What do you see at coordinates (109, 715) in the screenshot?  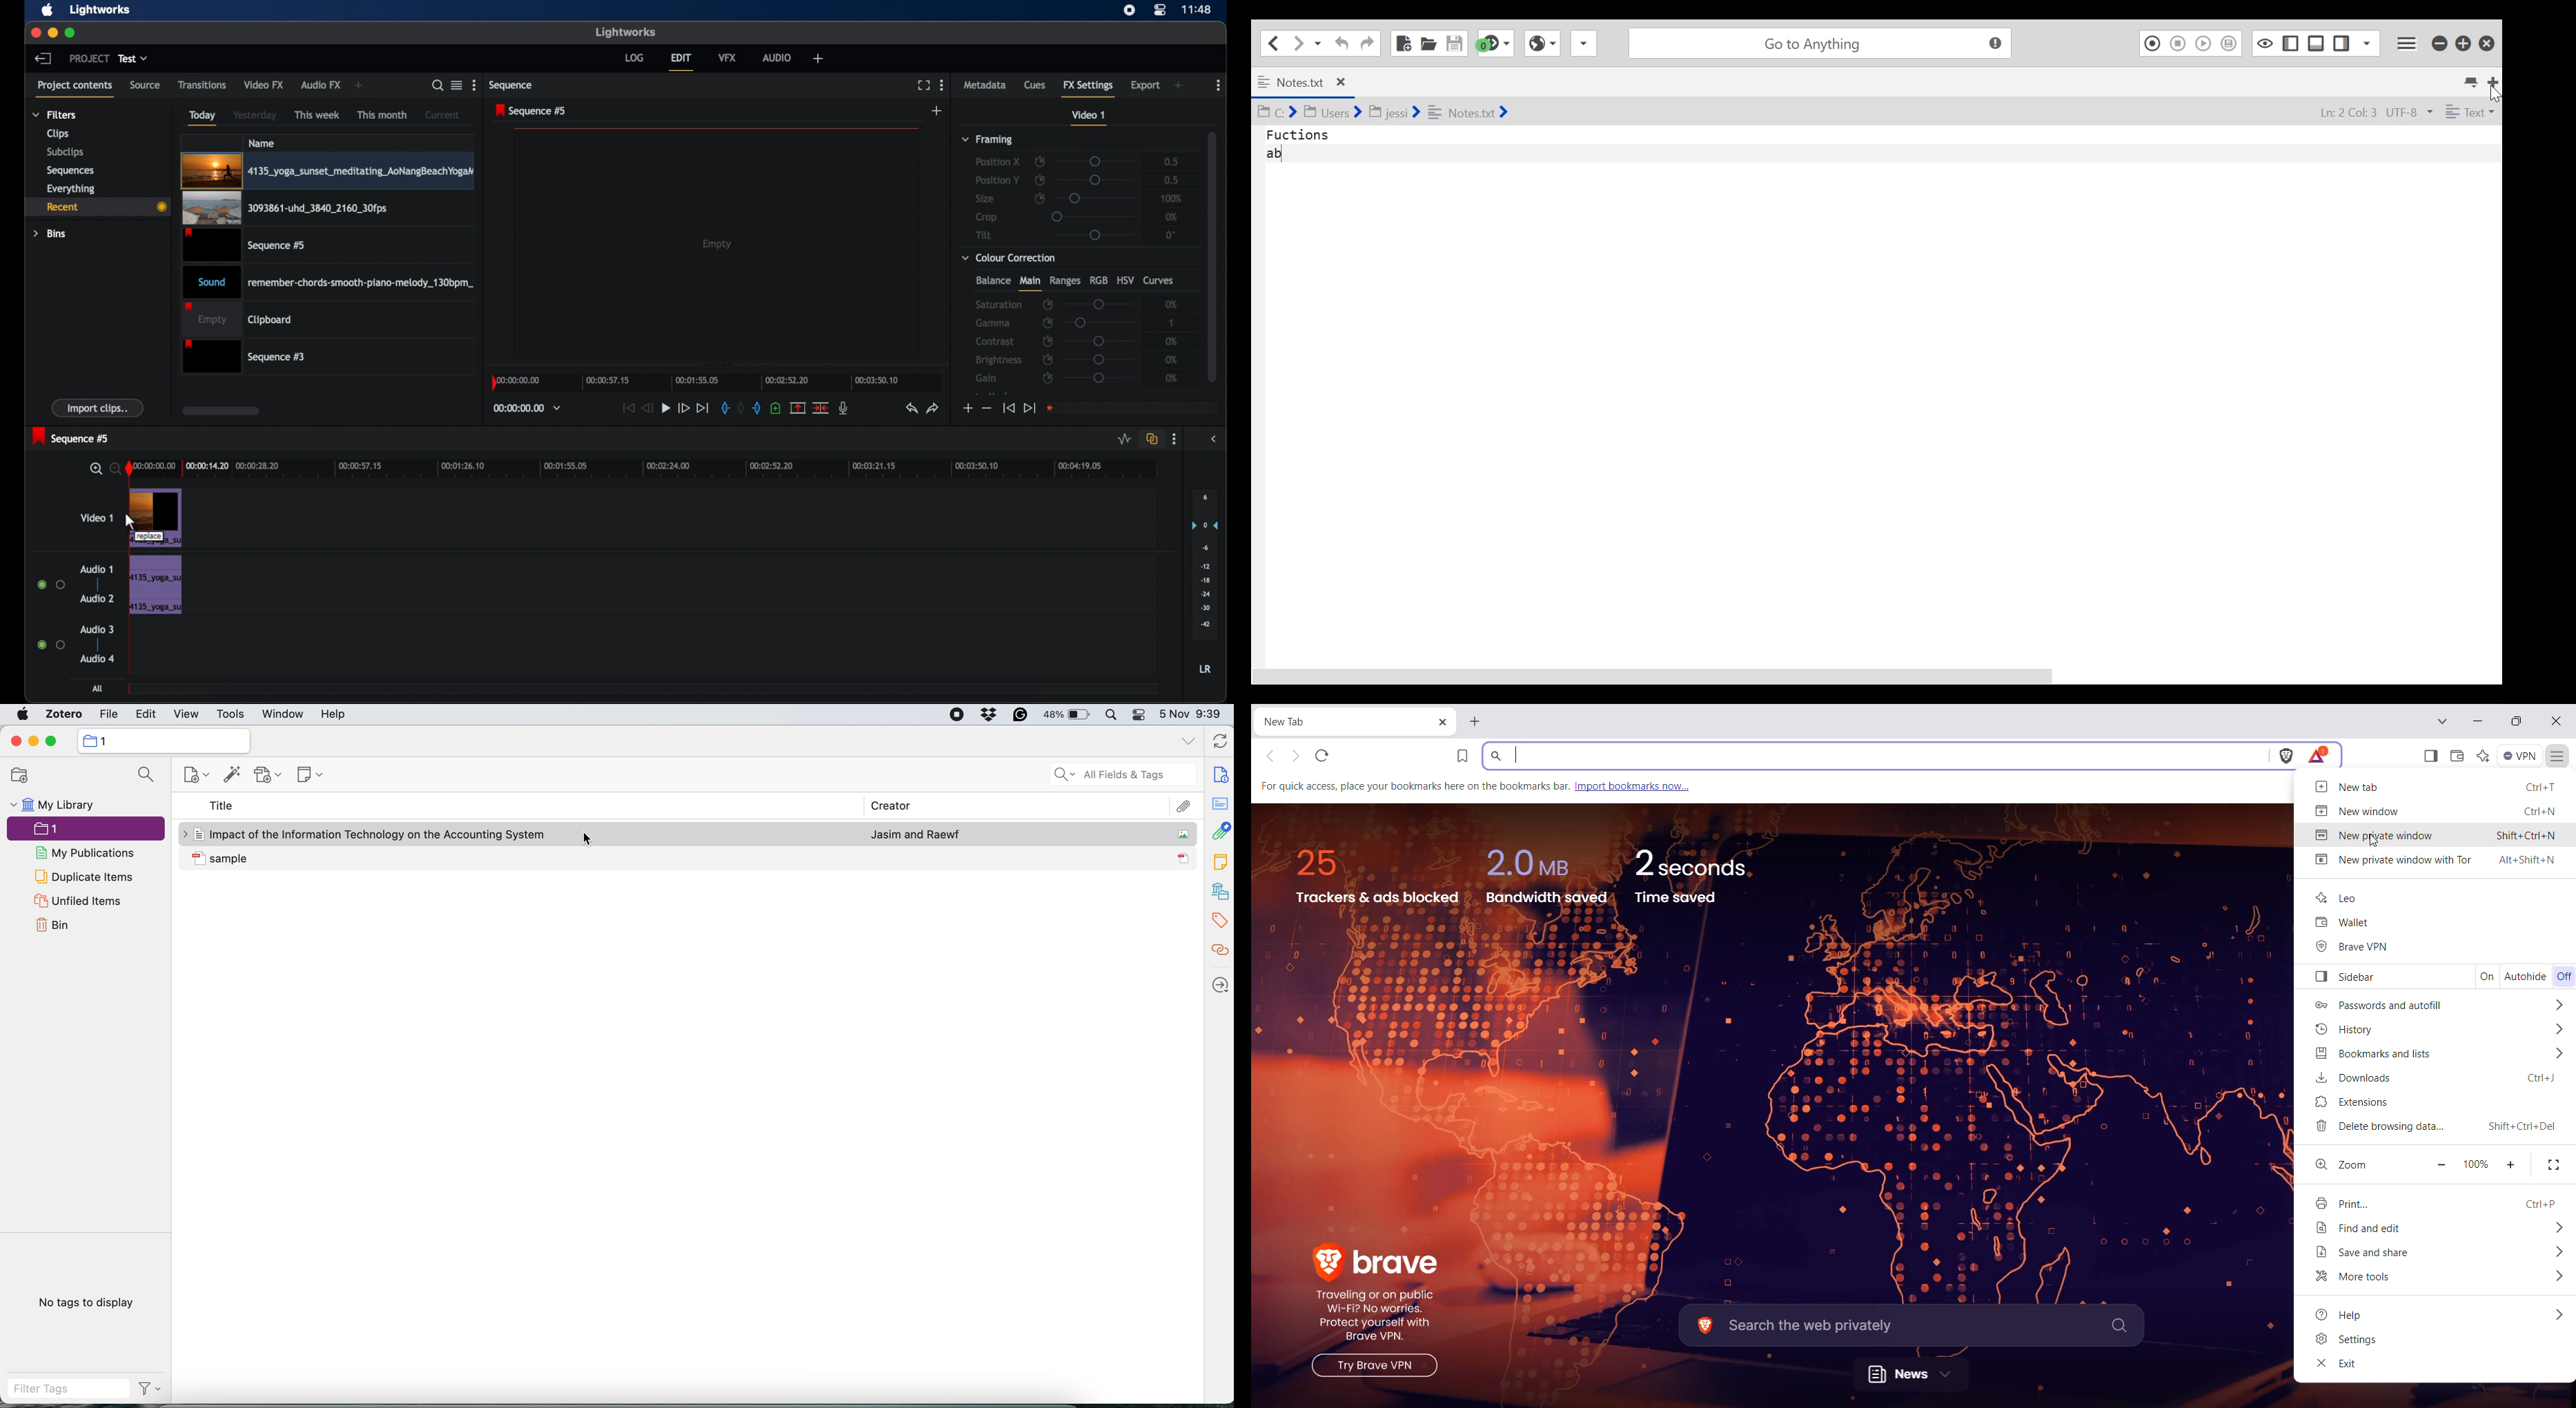 I see `file` at bounding box center [109, 715].